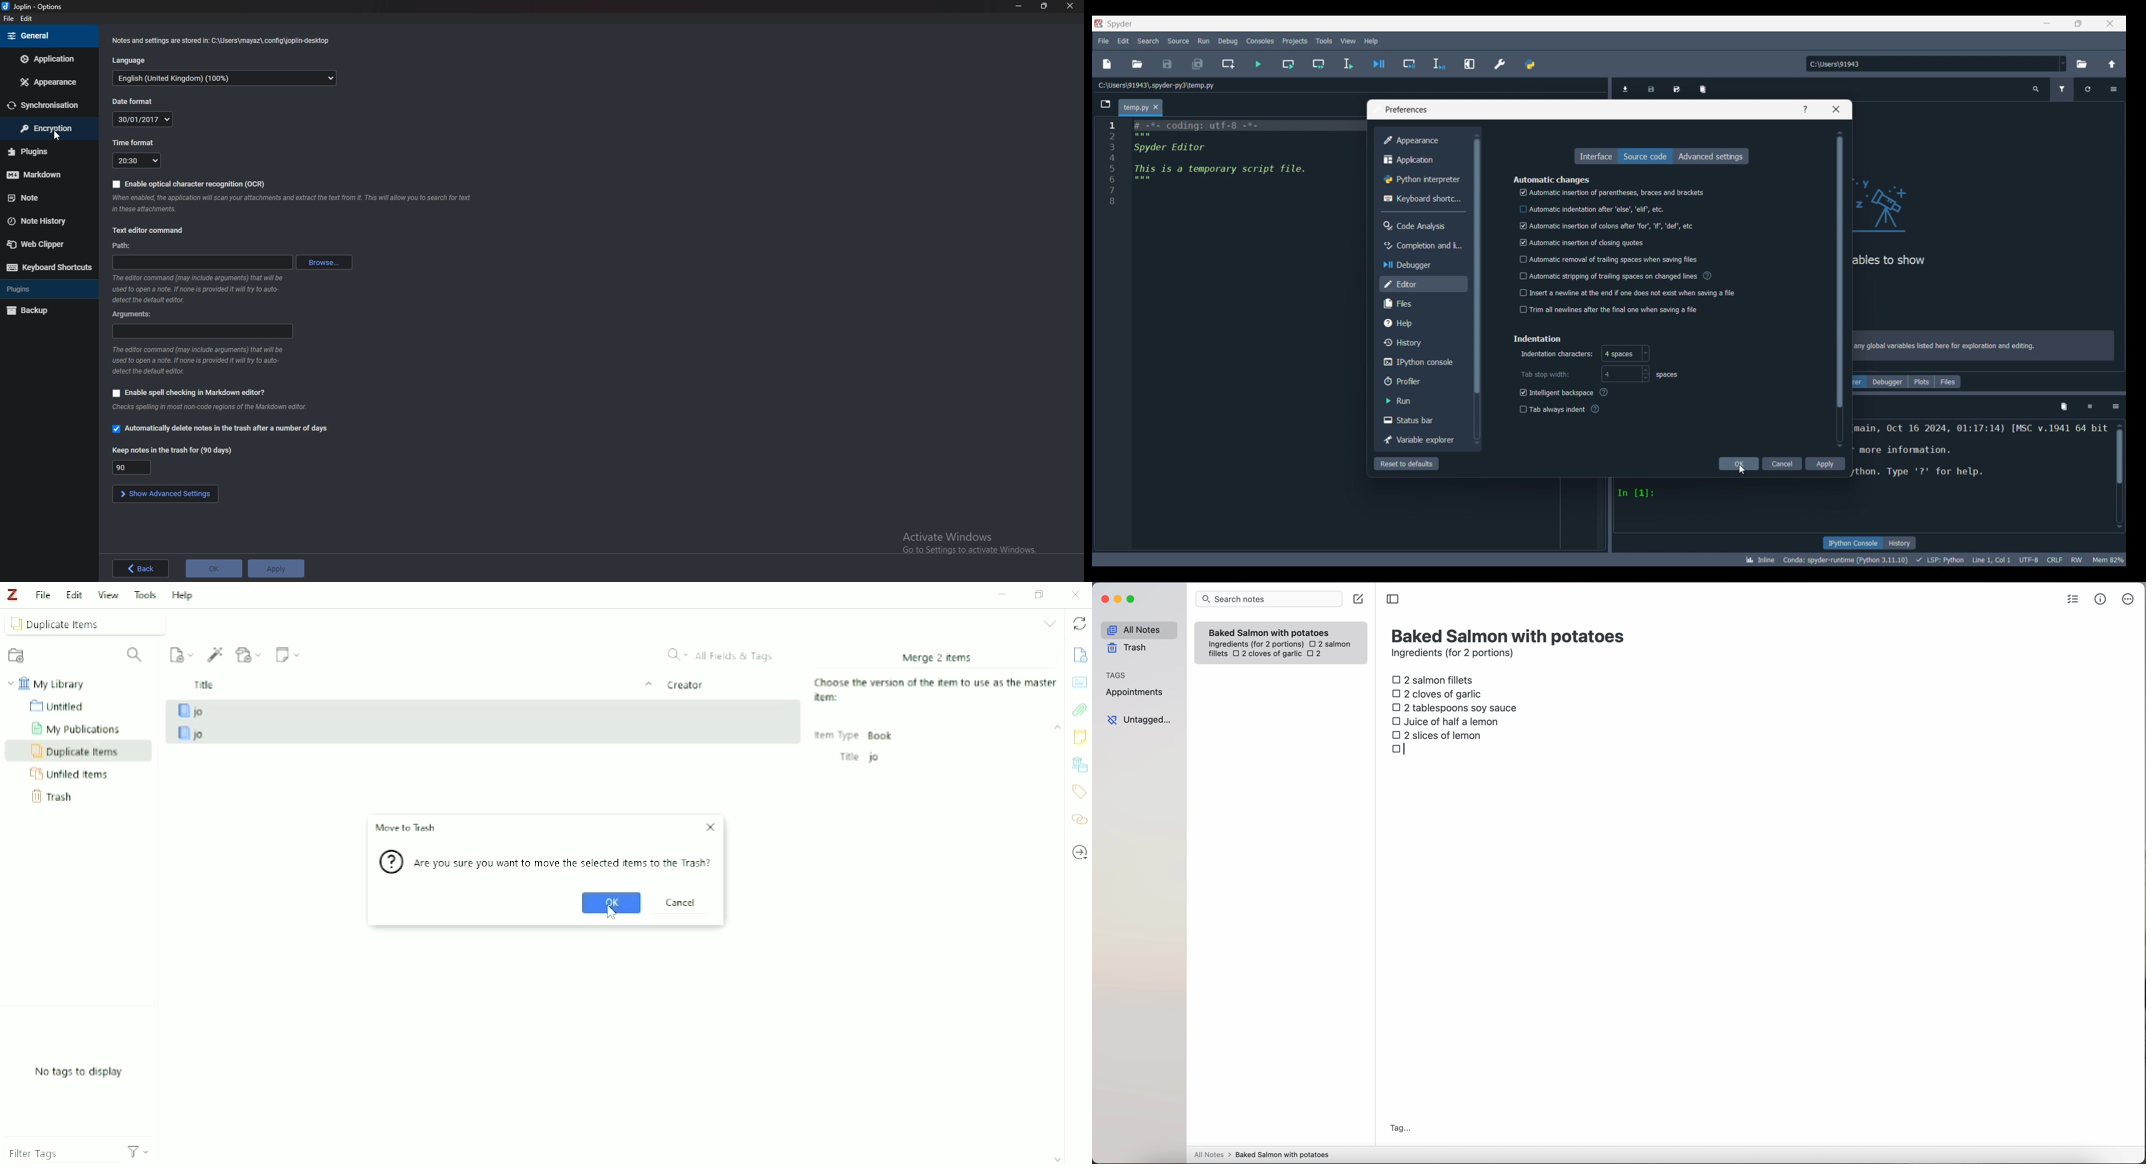 The width and height of the screenshot is (2156, 1176). Describe the element at coordinates (49, 128) in the screenshot. I see `encryption` at that location.